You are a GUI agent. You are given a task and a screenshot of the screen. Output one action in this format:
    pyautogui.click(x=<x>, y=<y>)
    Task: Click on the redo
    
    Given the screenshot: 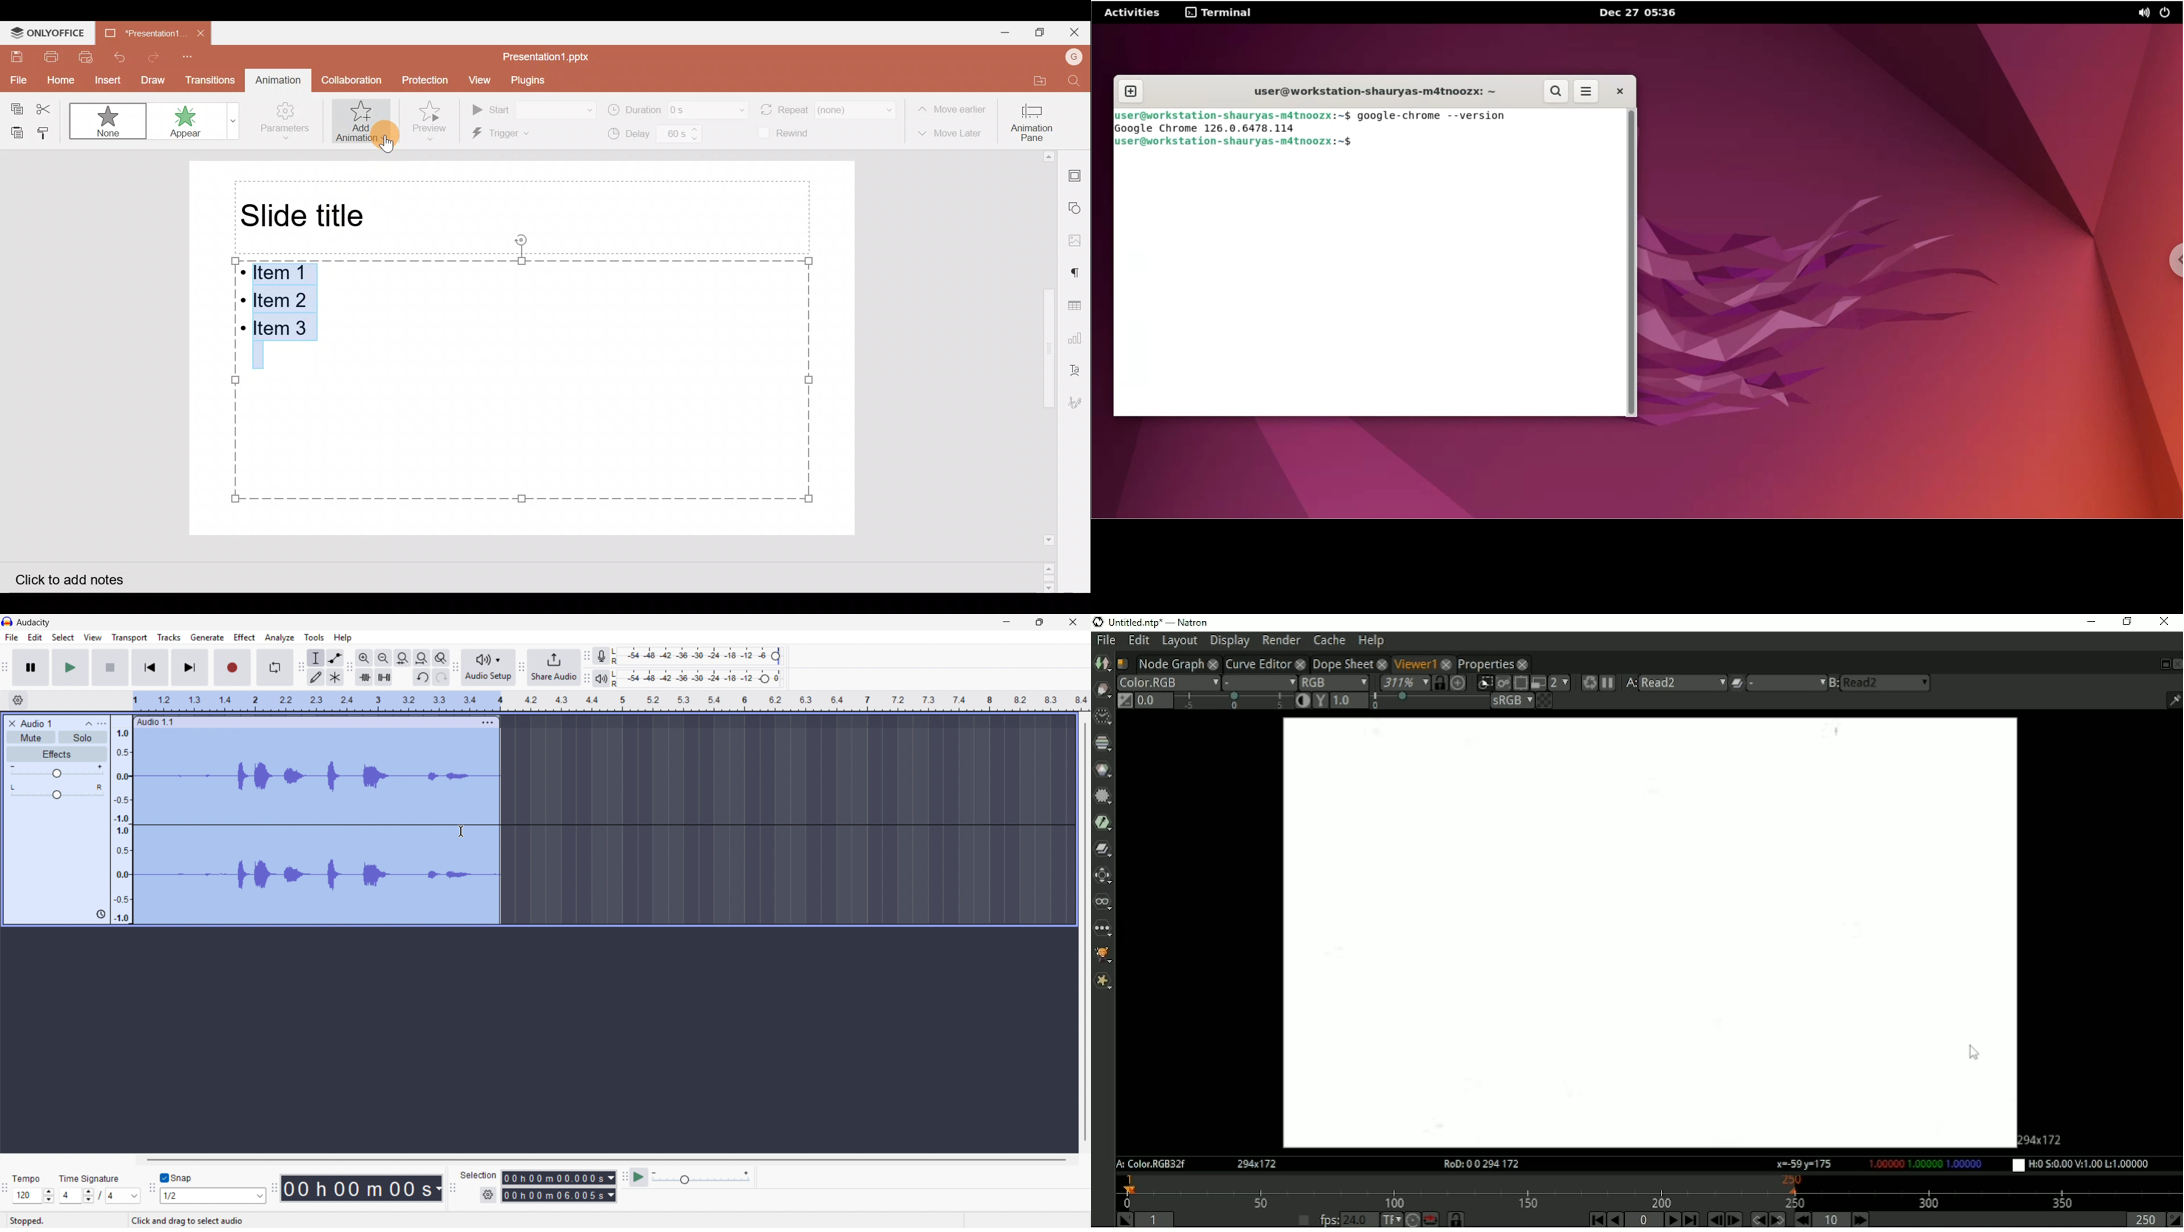 What is the action you would take?
    pyautogui.click(x=441, y=678)
    